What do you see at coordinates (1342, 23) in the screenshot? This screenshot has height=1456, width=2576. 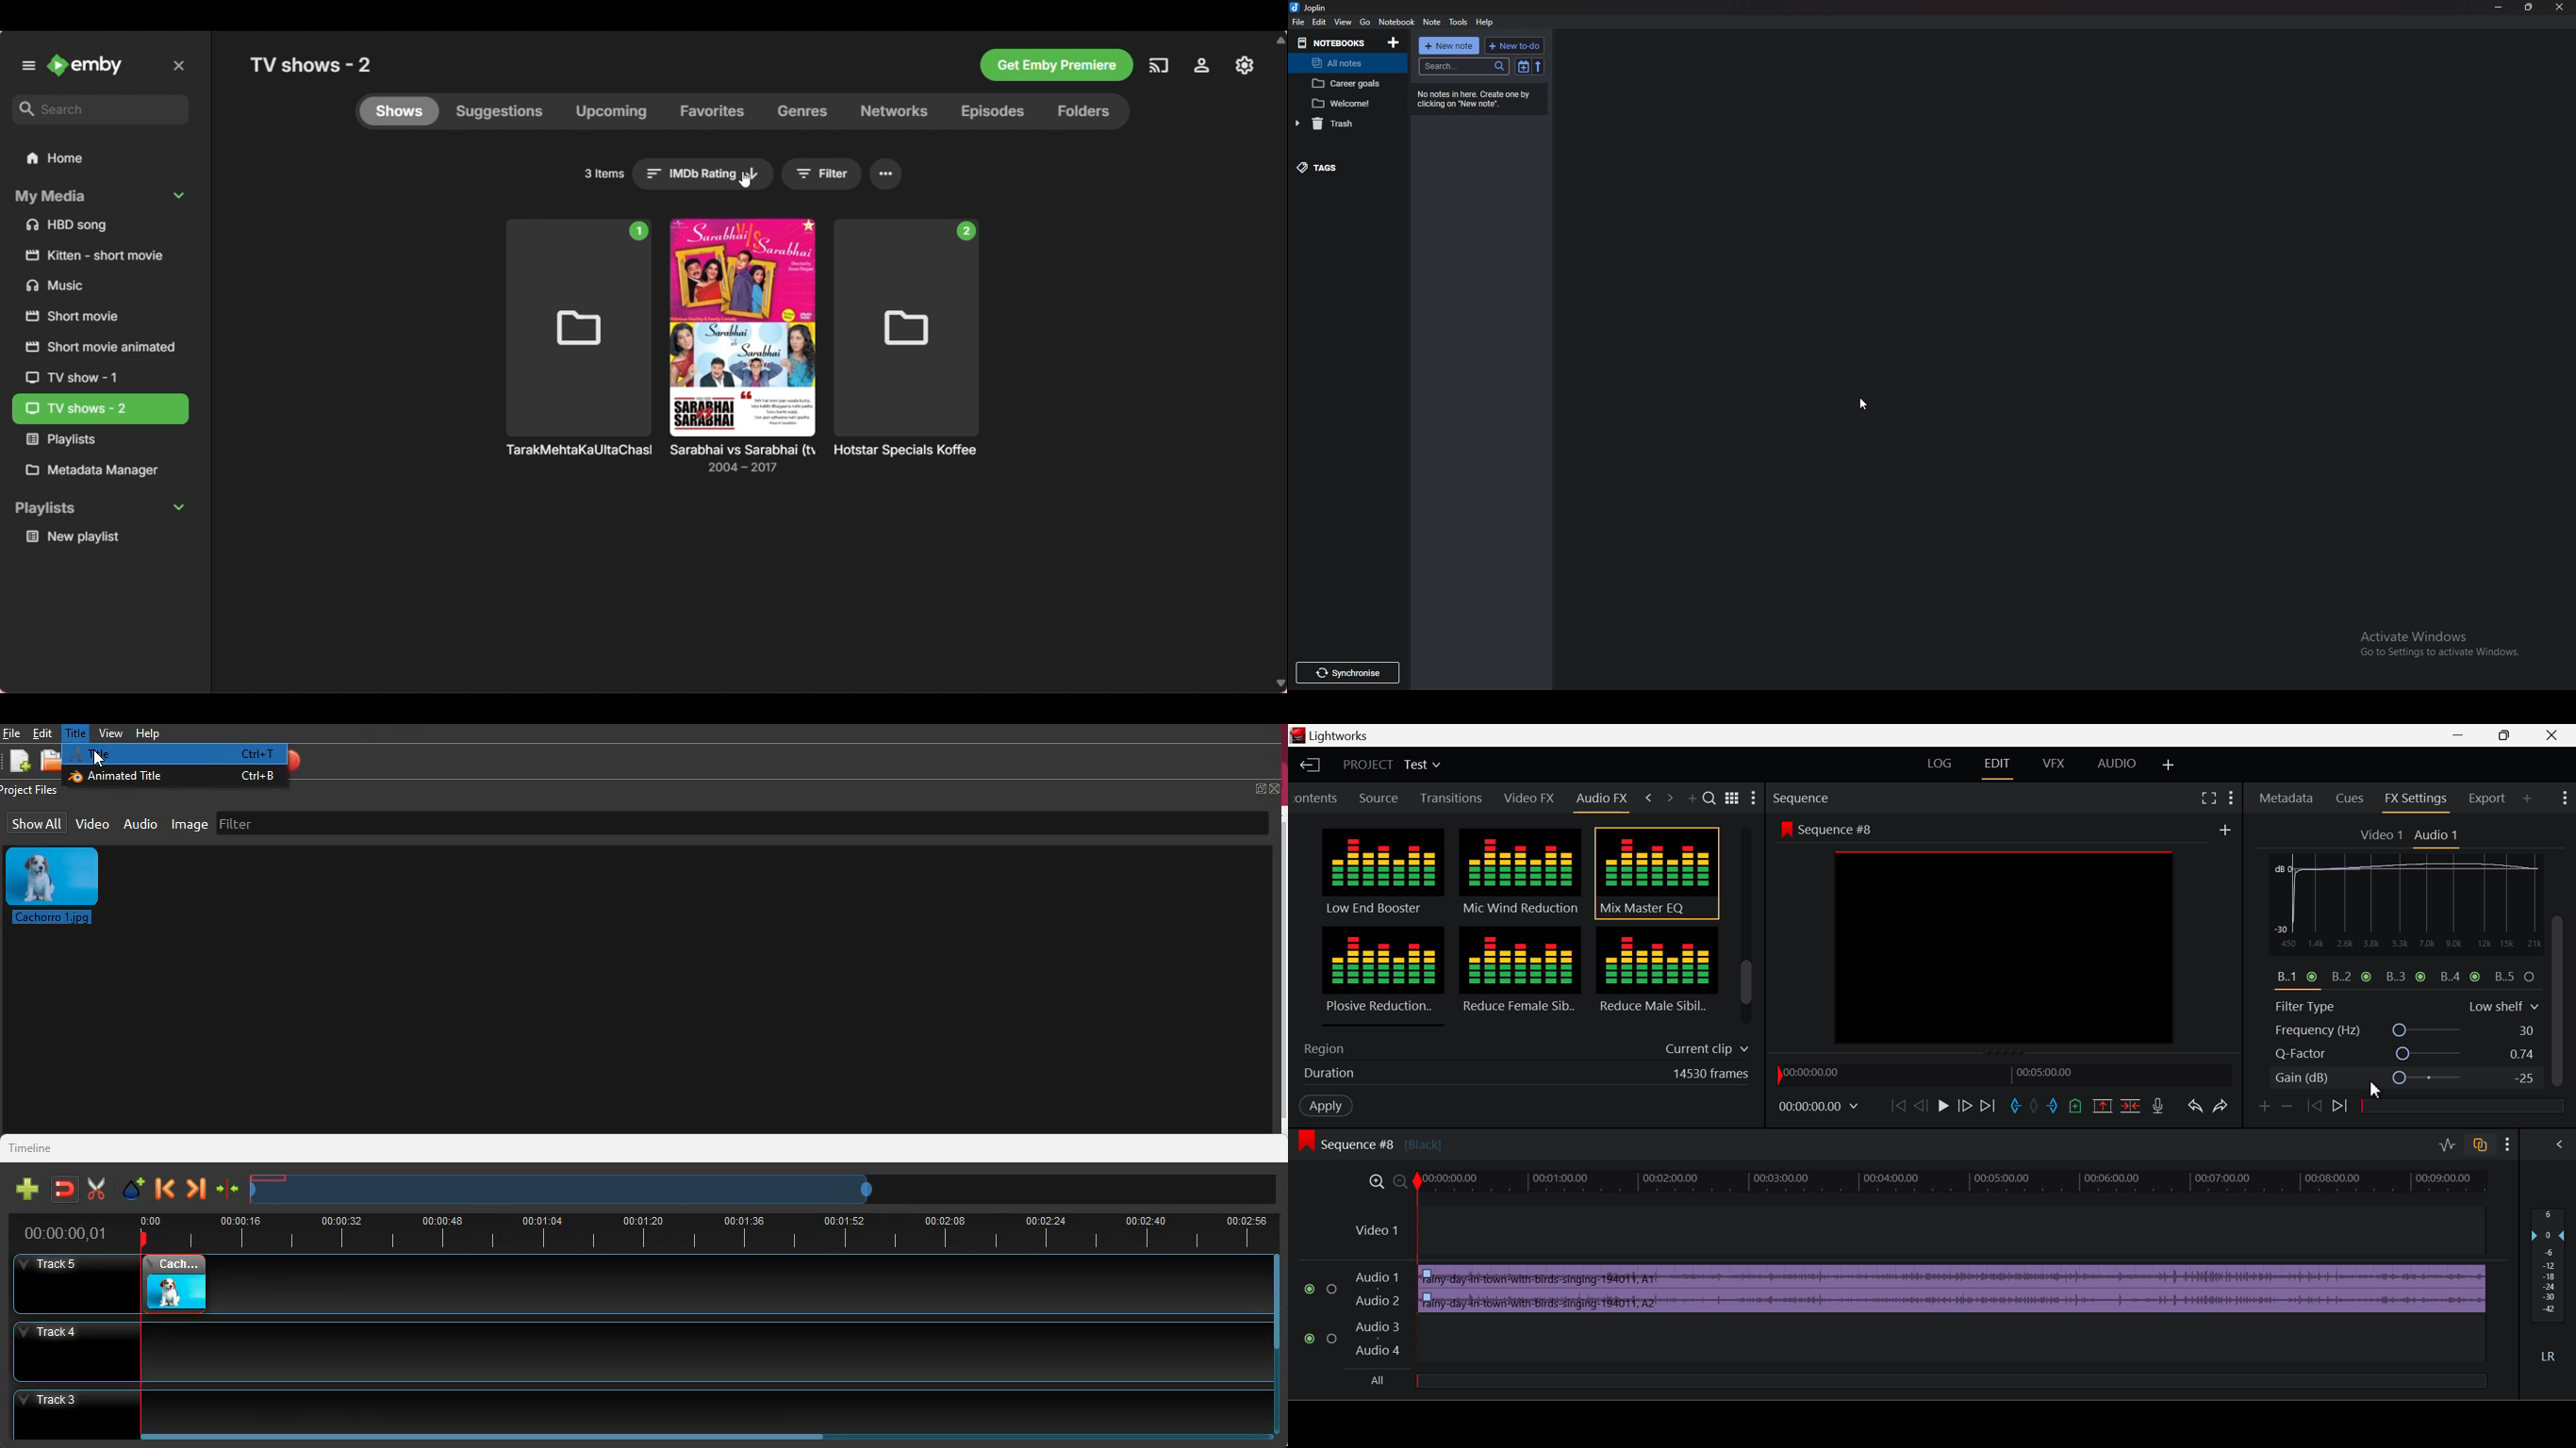 I see `view` at bounding box center [1342, 23].